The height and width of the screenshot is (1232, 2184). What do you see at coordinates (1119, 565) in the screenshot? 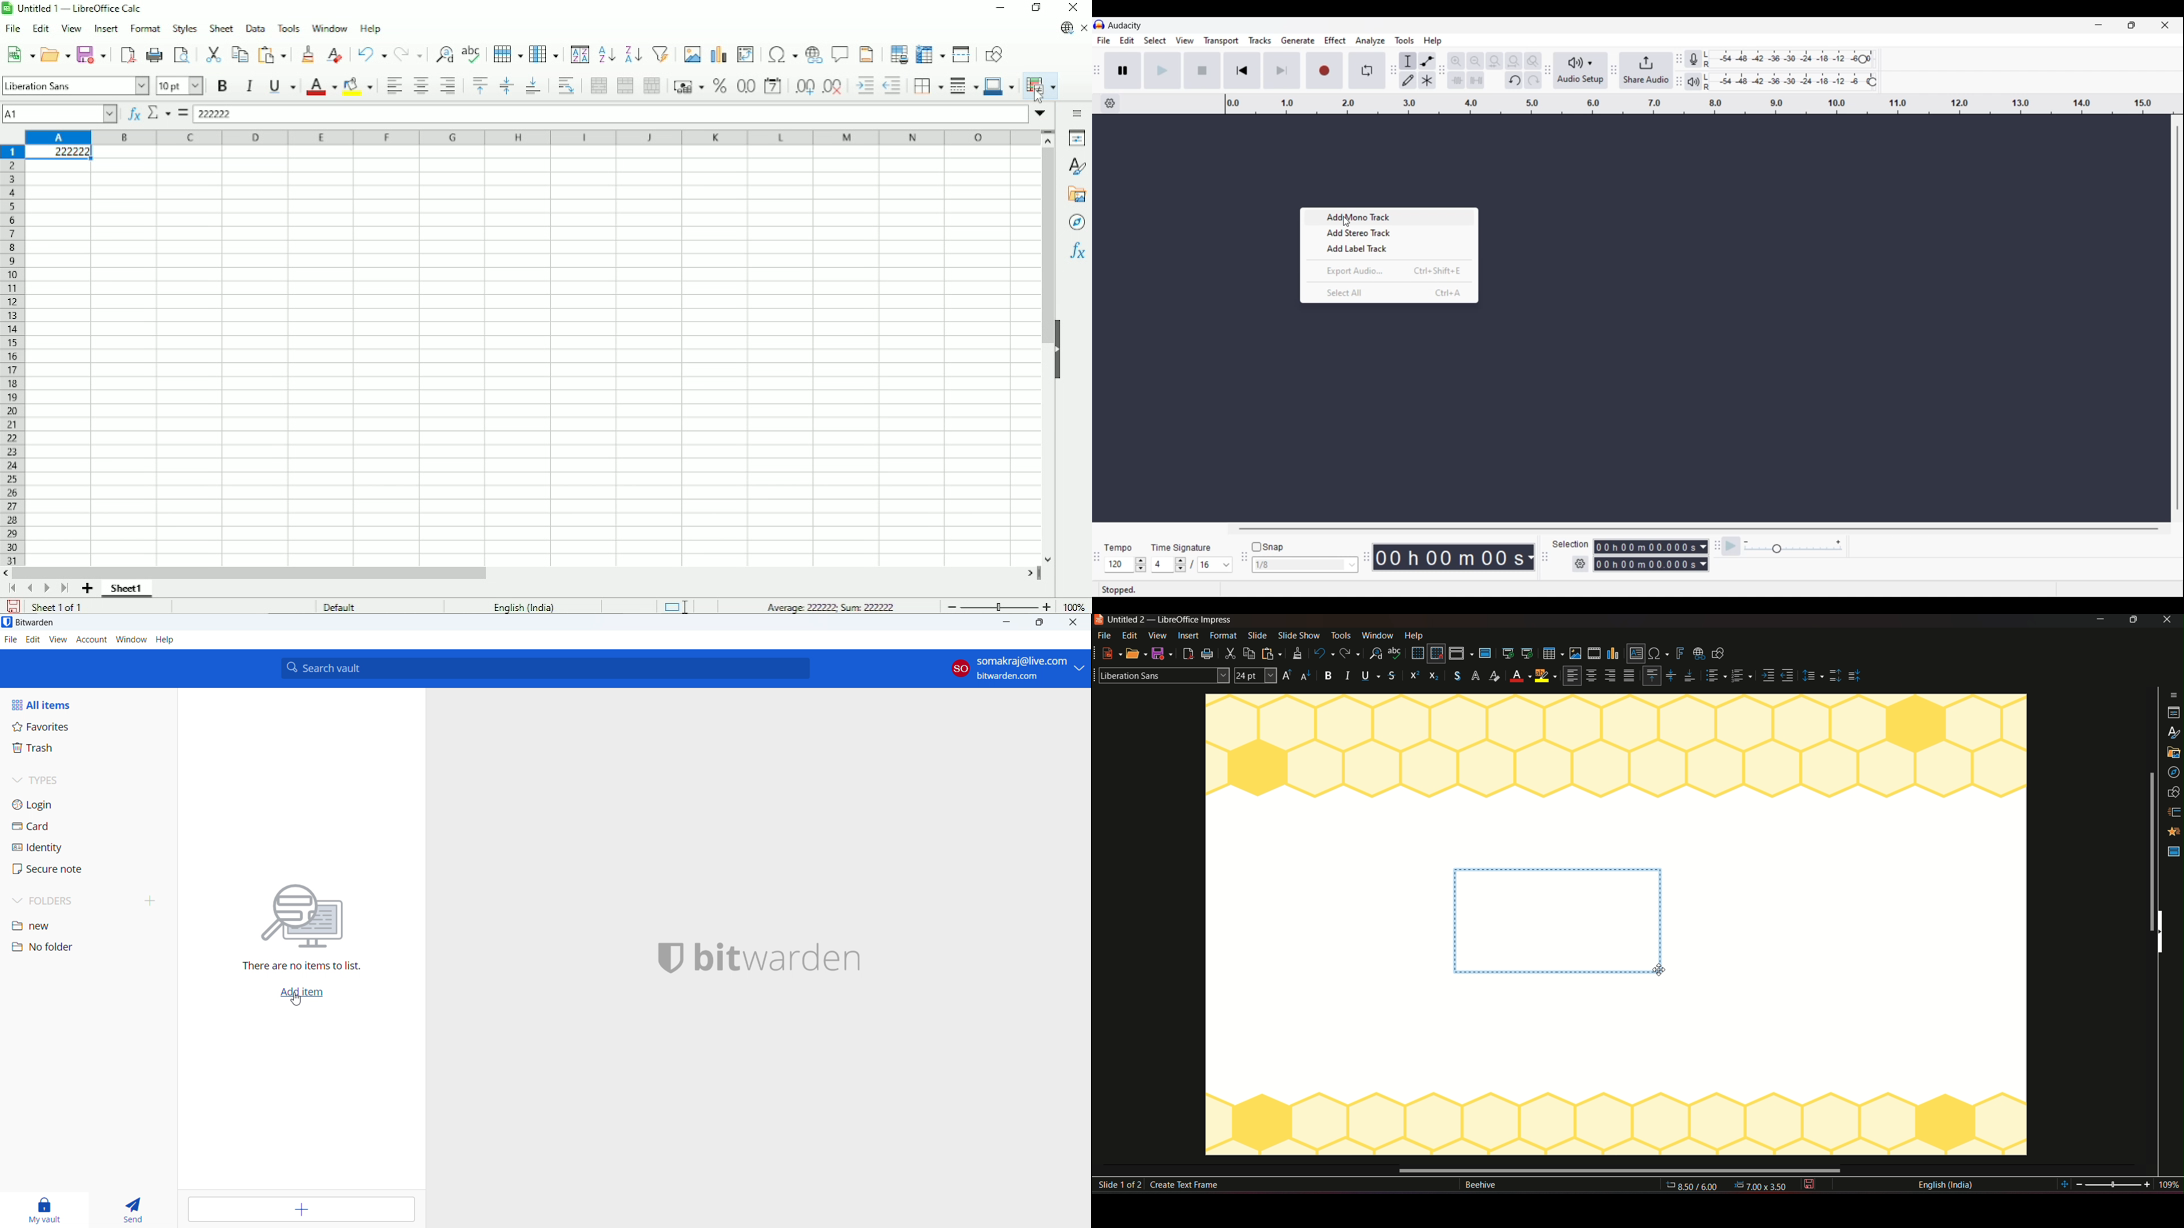
I see `Selected tempo` at bounding box center [1119, 565].